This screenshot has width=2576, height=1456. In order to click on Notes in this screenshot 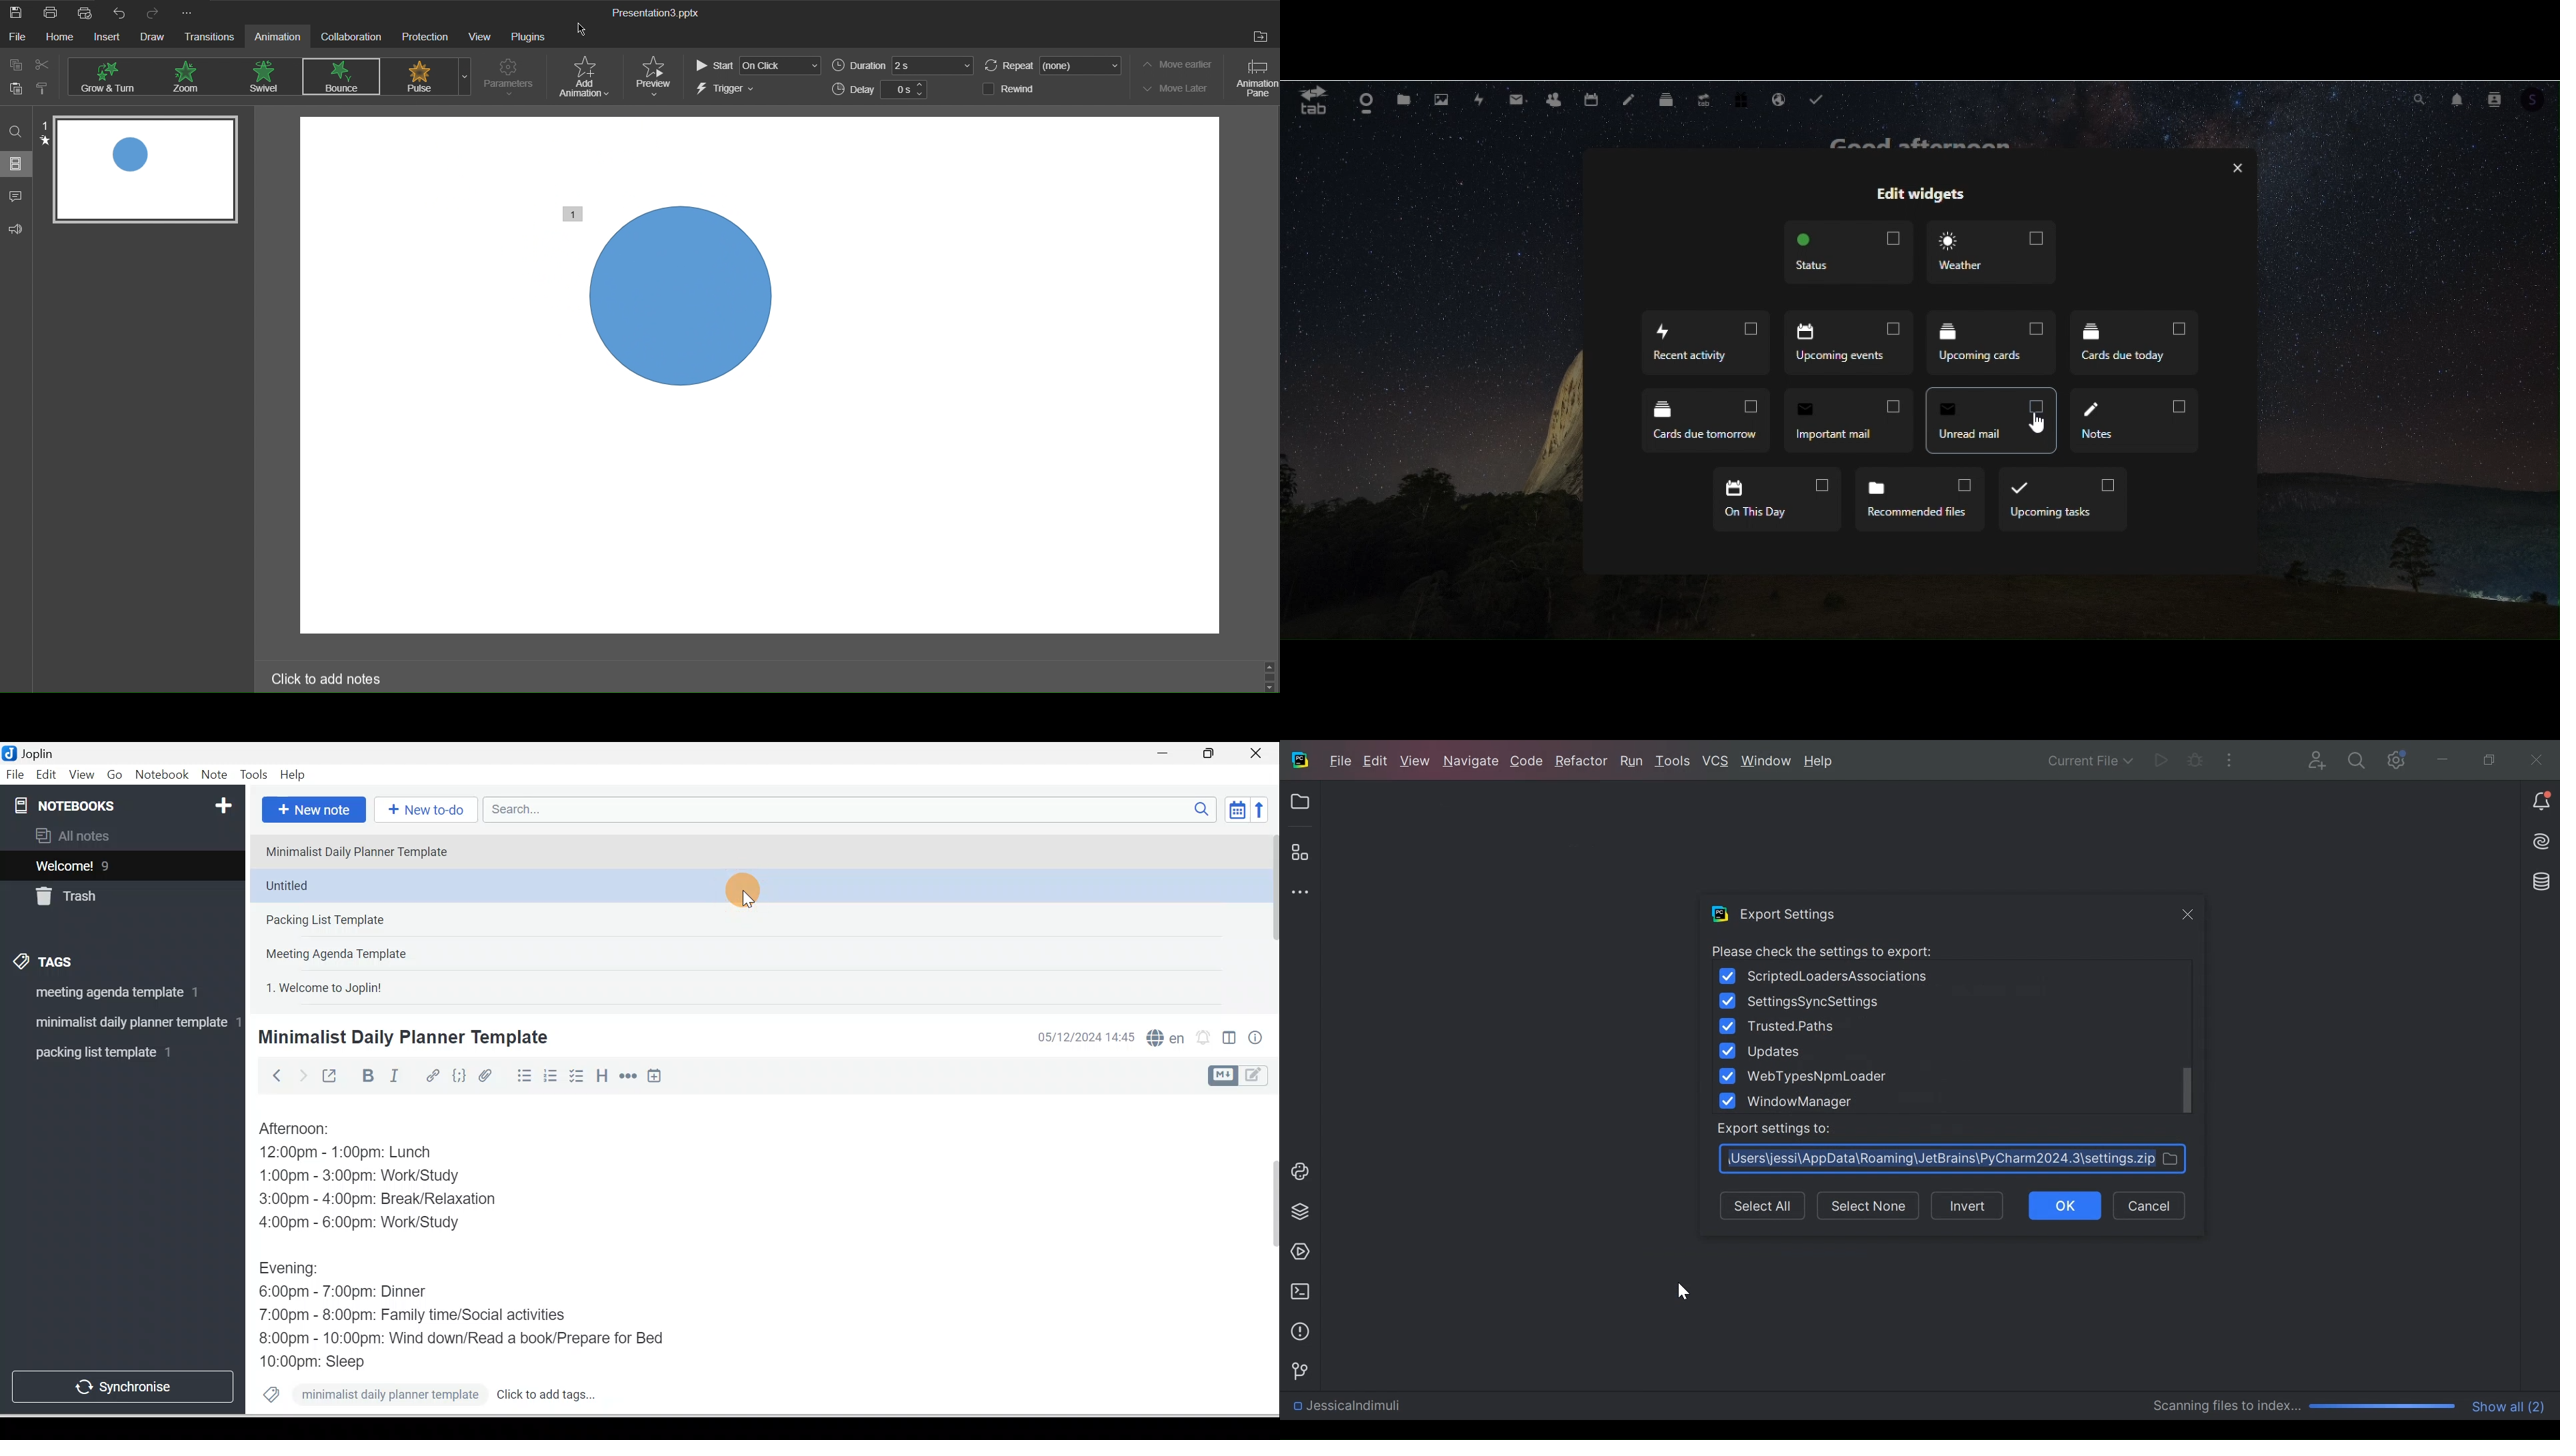, I will do `click(2137, 419)`.